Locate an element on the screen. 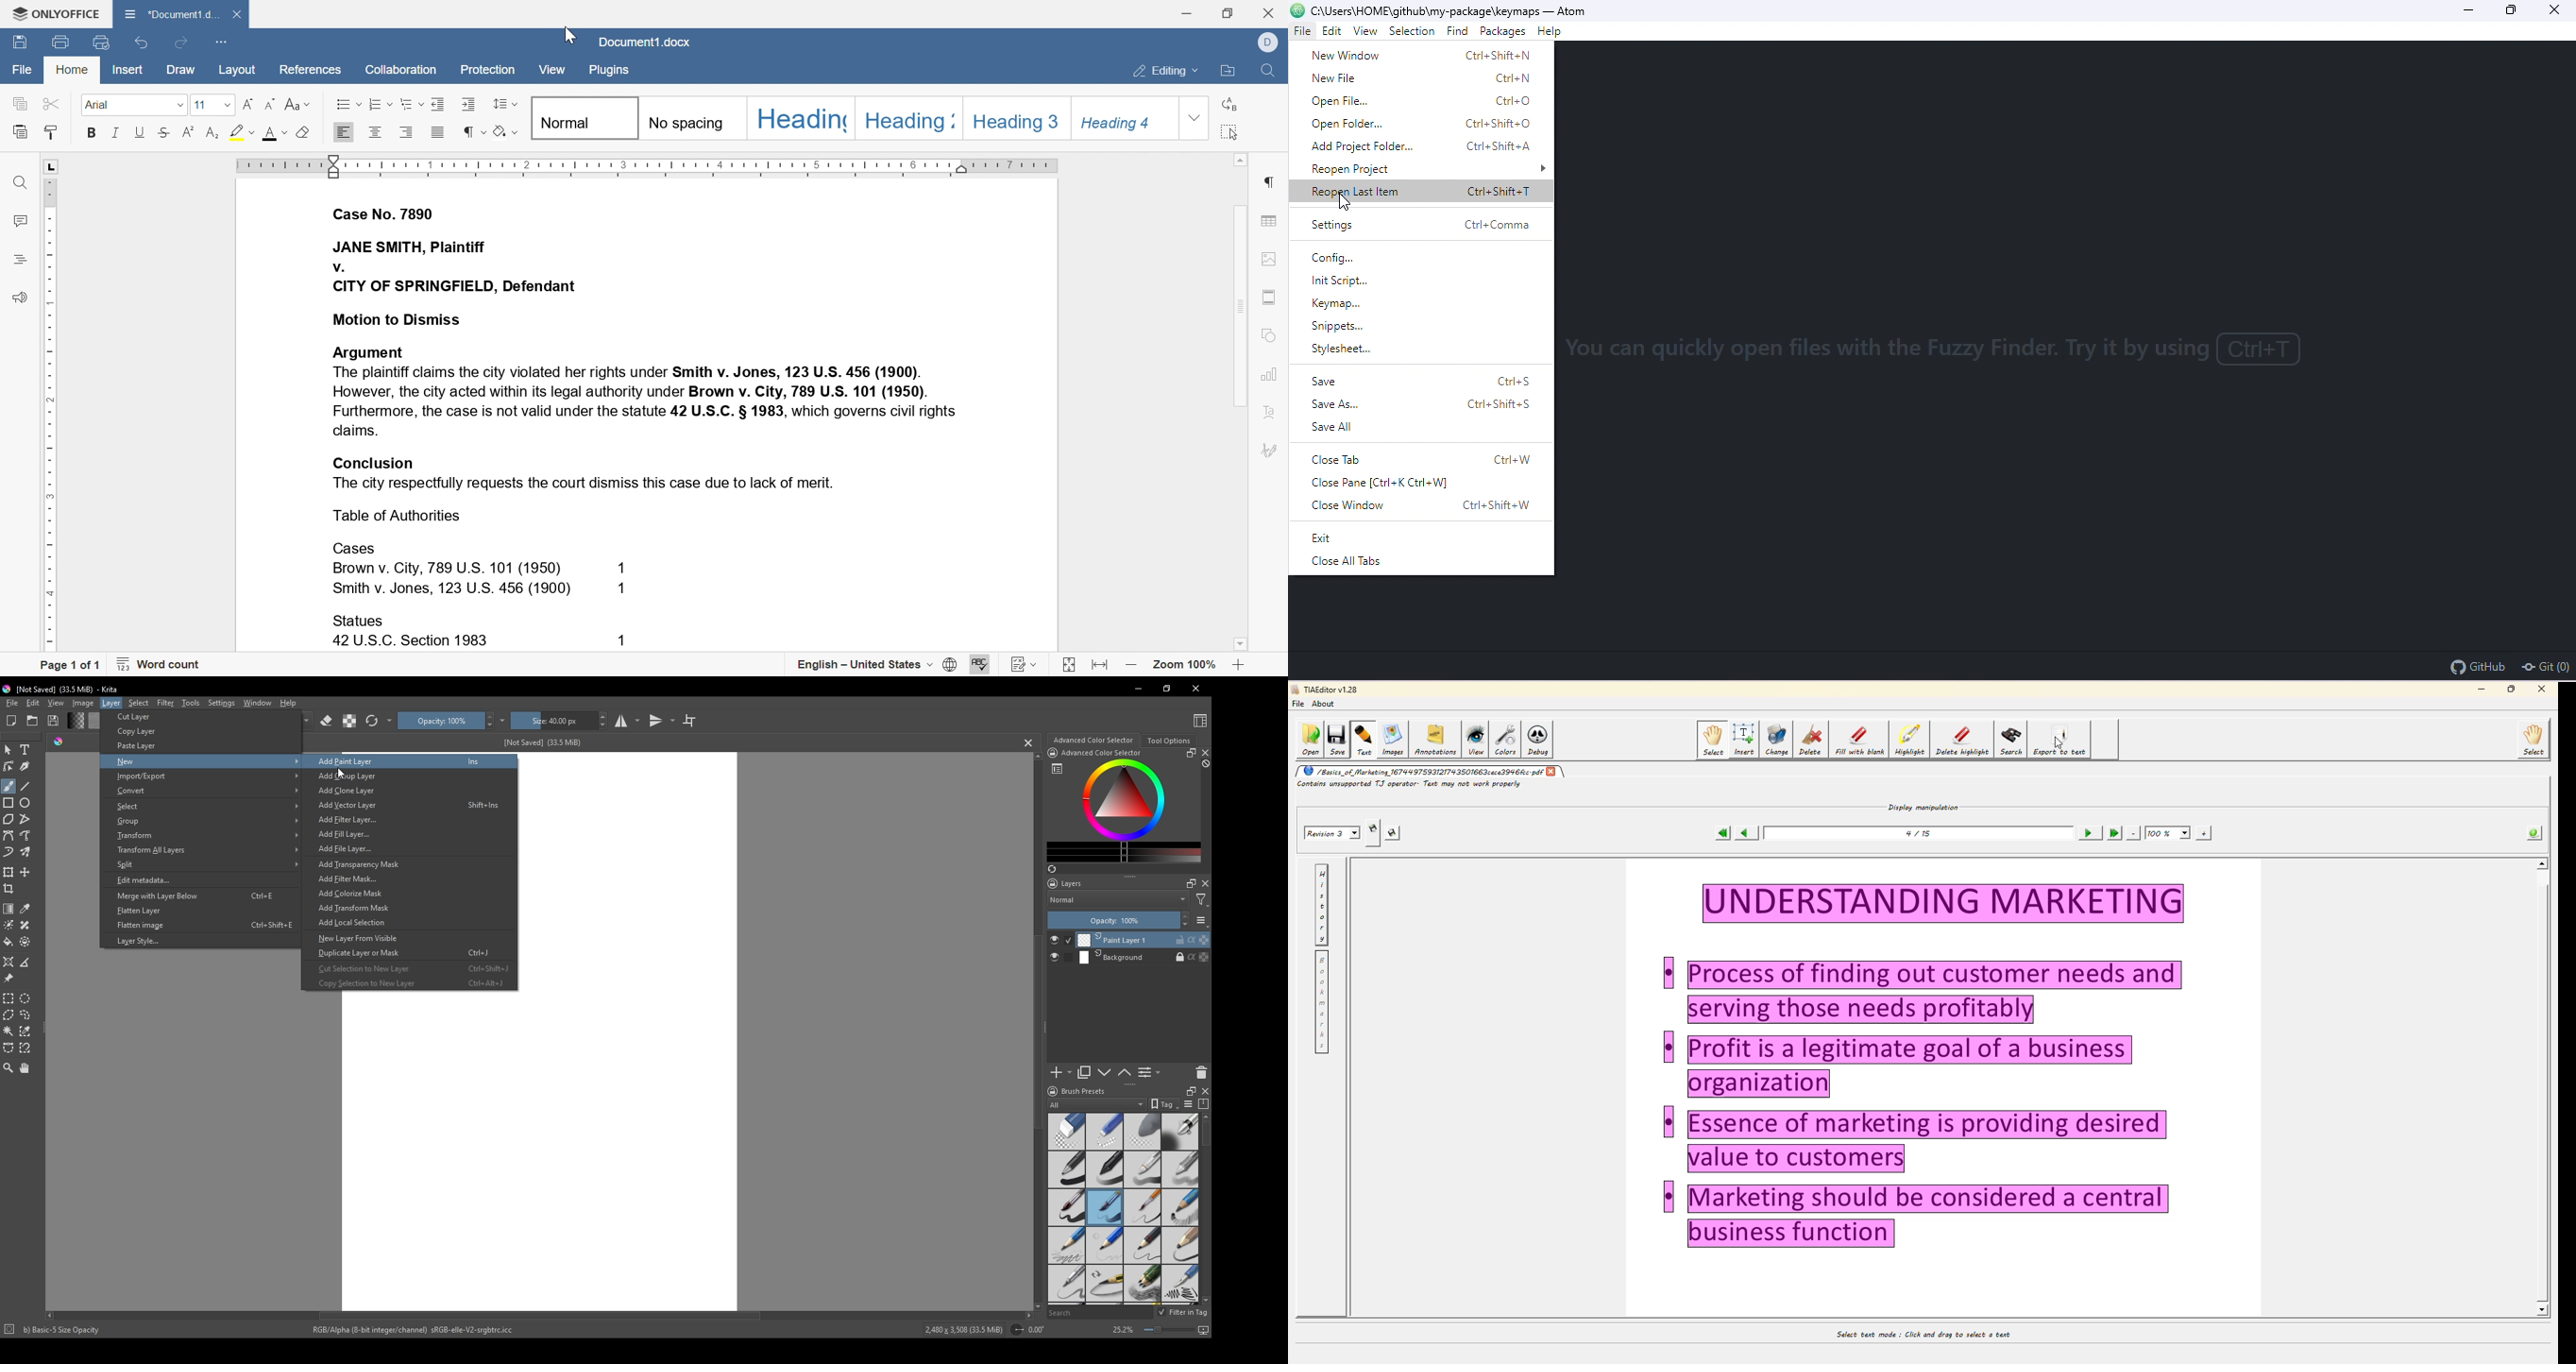 This screenshot has height=1372, width=2576. maximize is located at coordinates (1189, 883).